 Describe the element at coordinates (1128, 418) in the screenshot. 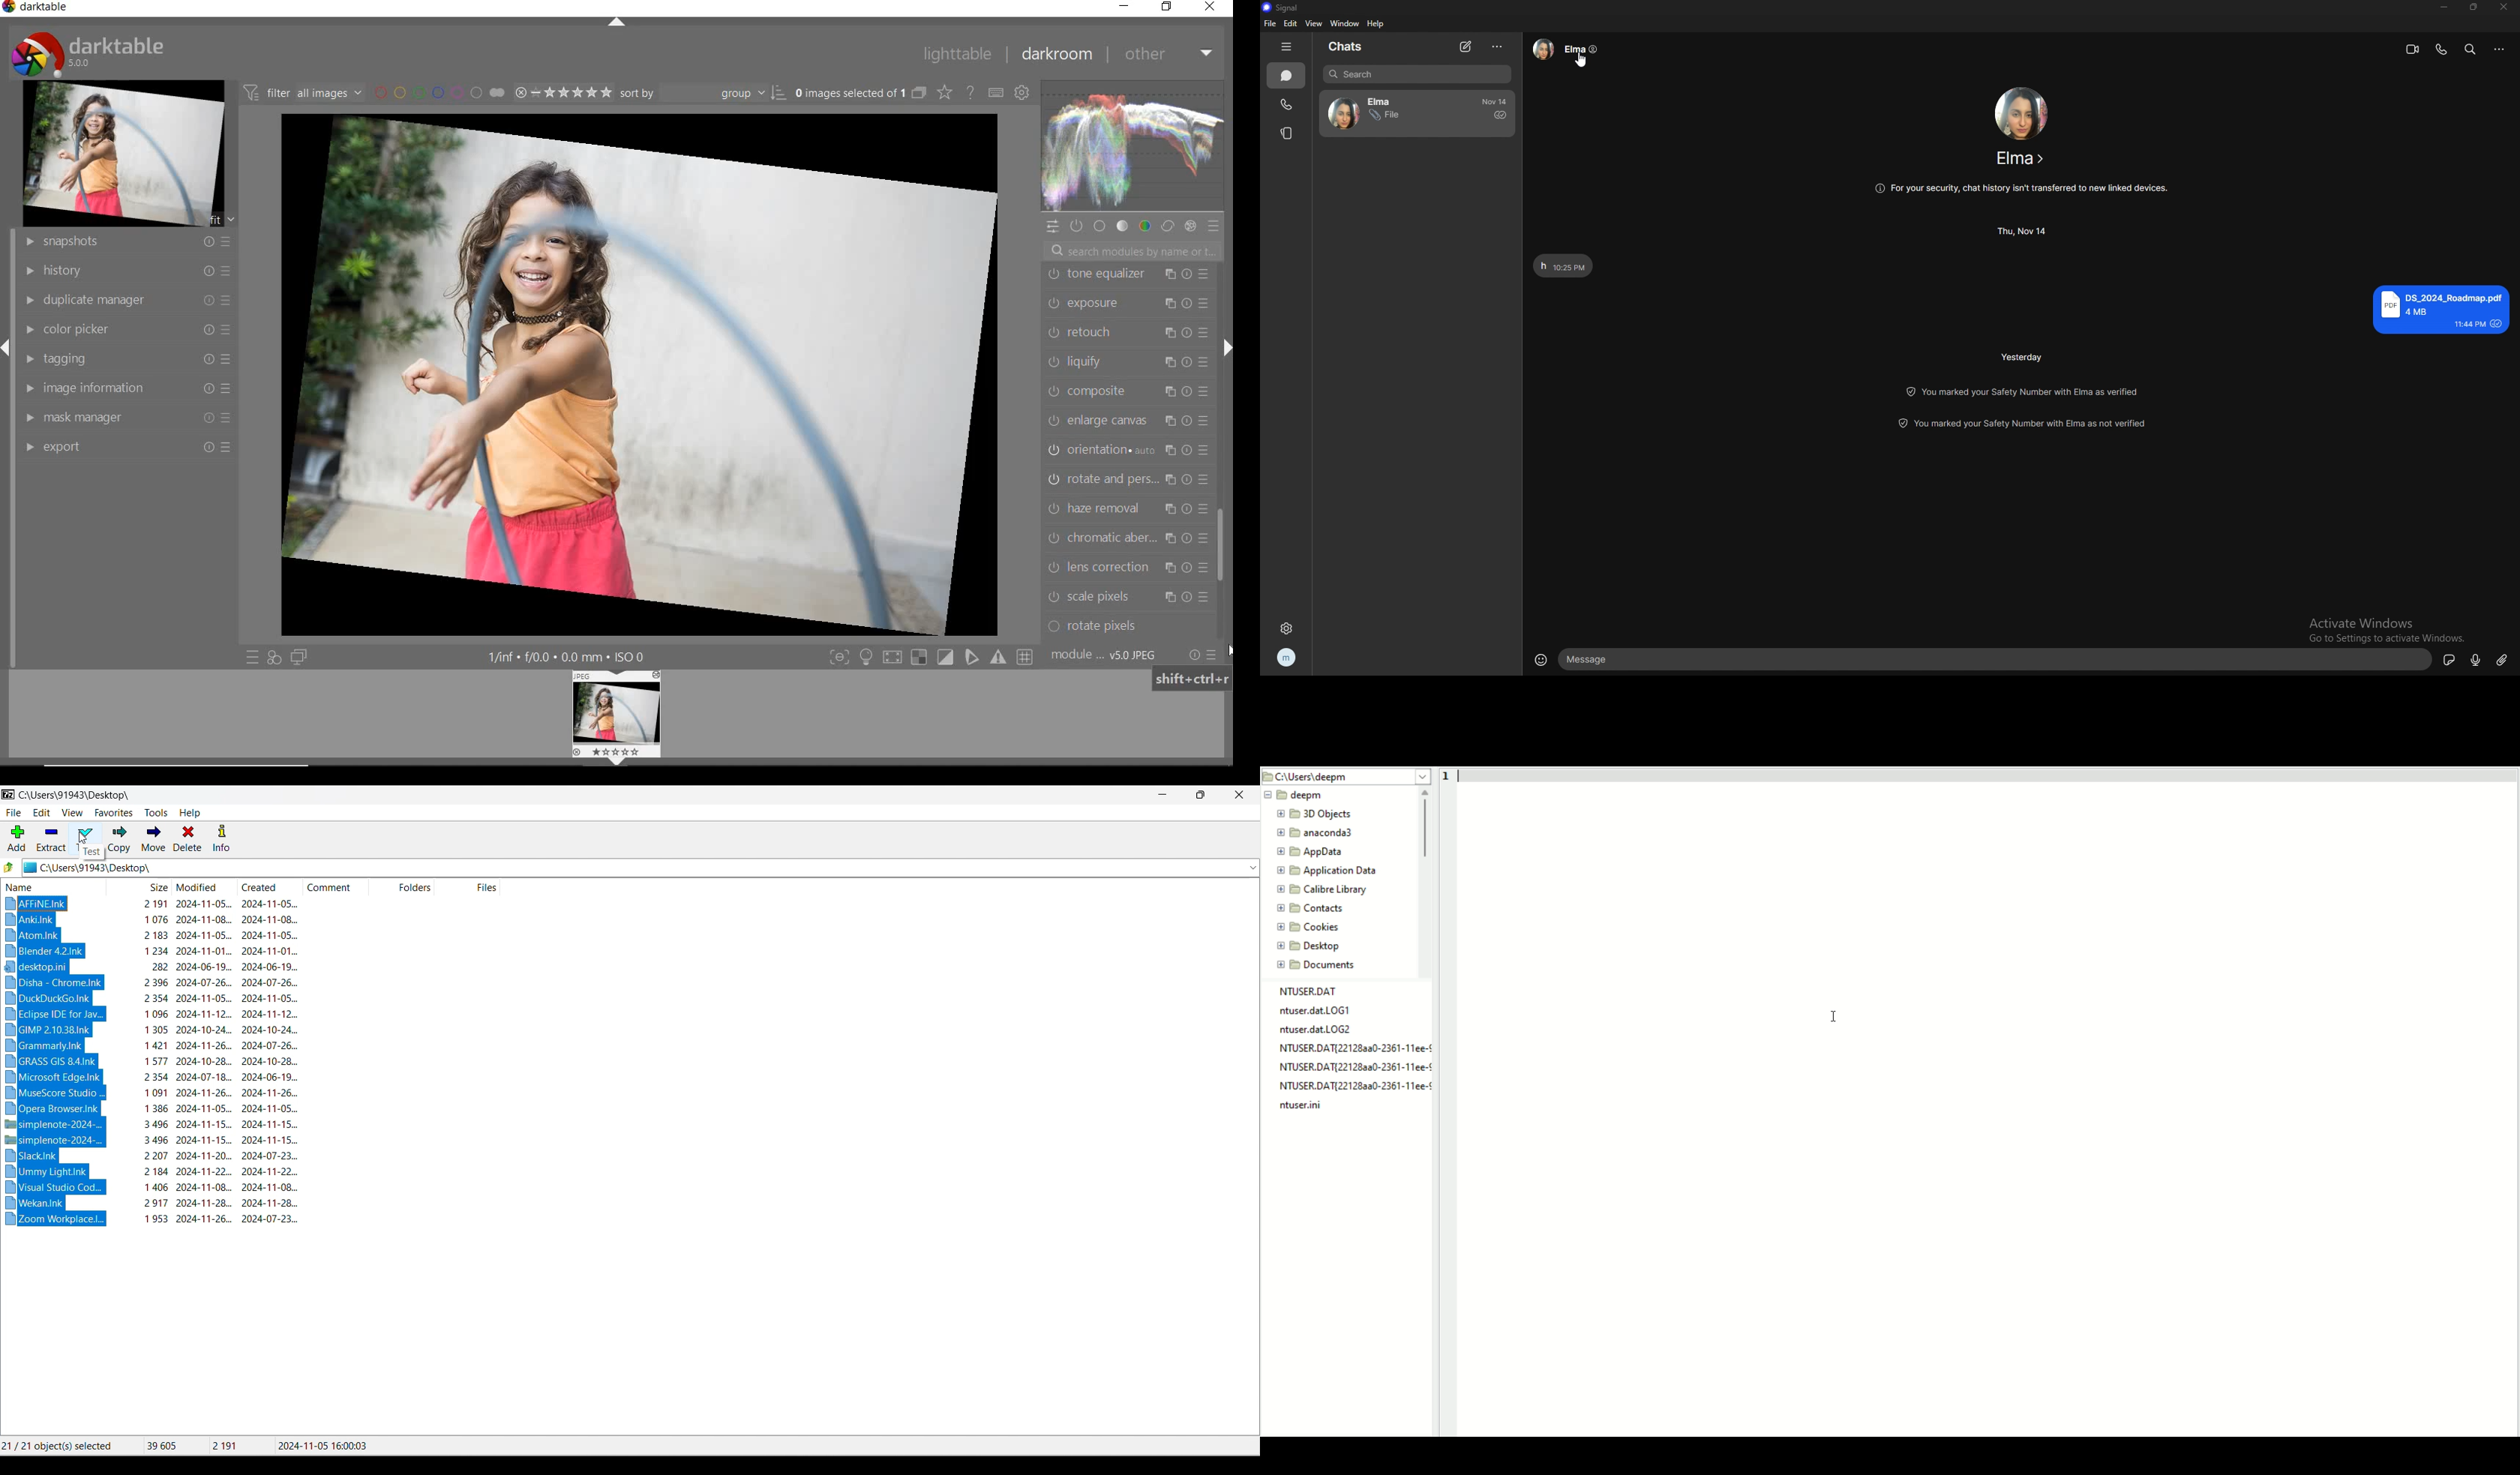

I see `enlarge canvas` at that location.